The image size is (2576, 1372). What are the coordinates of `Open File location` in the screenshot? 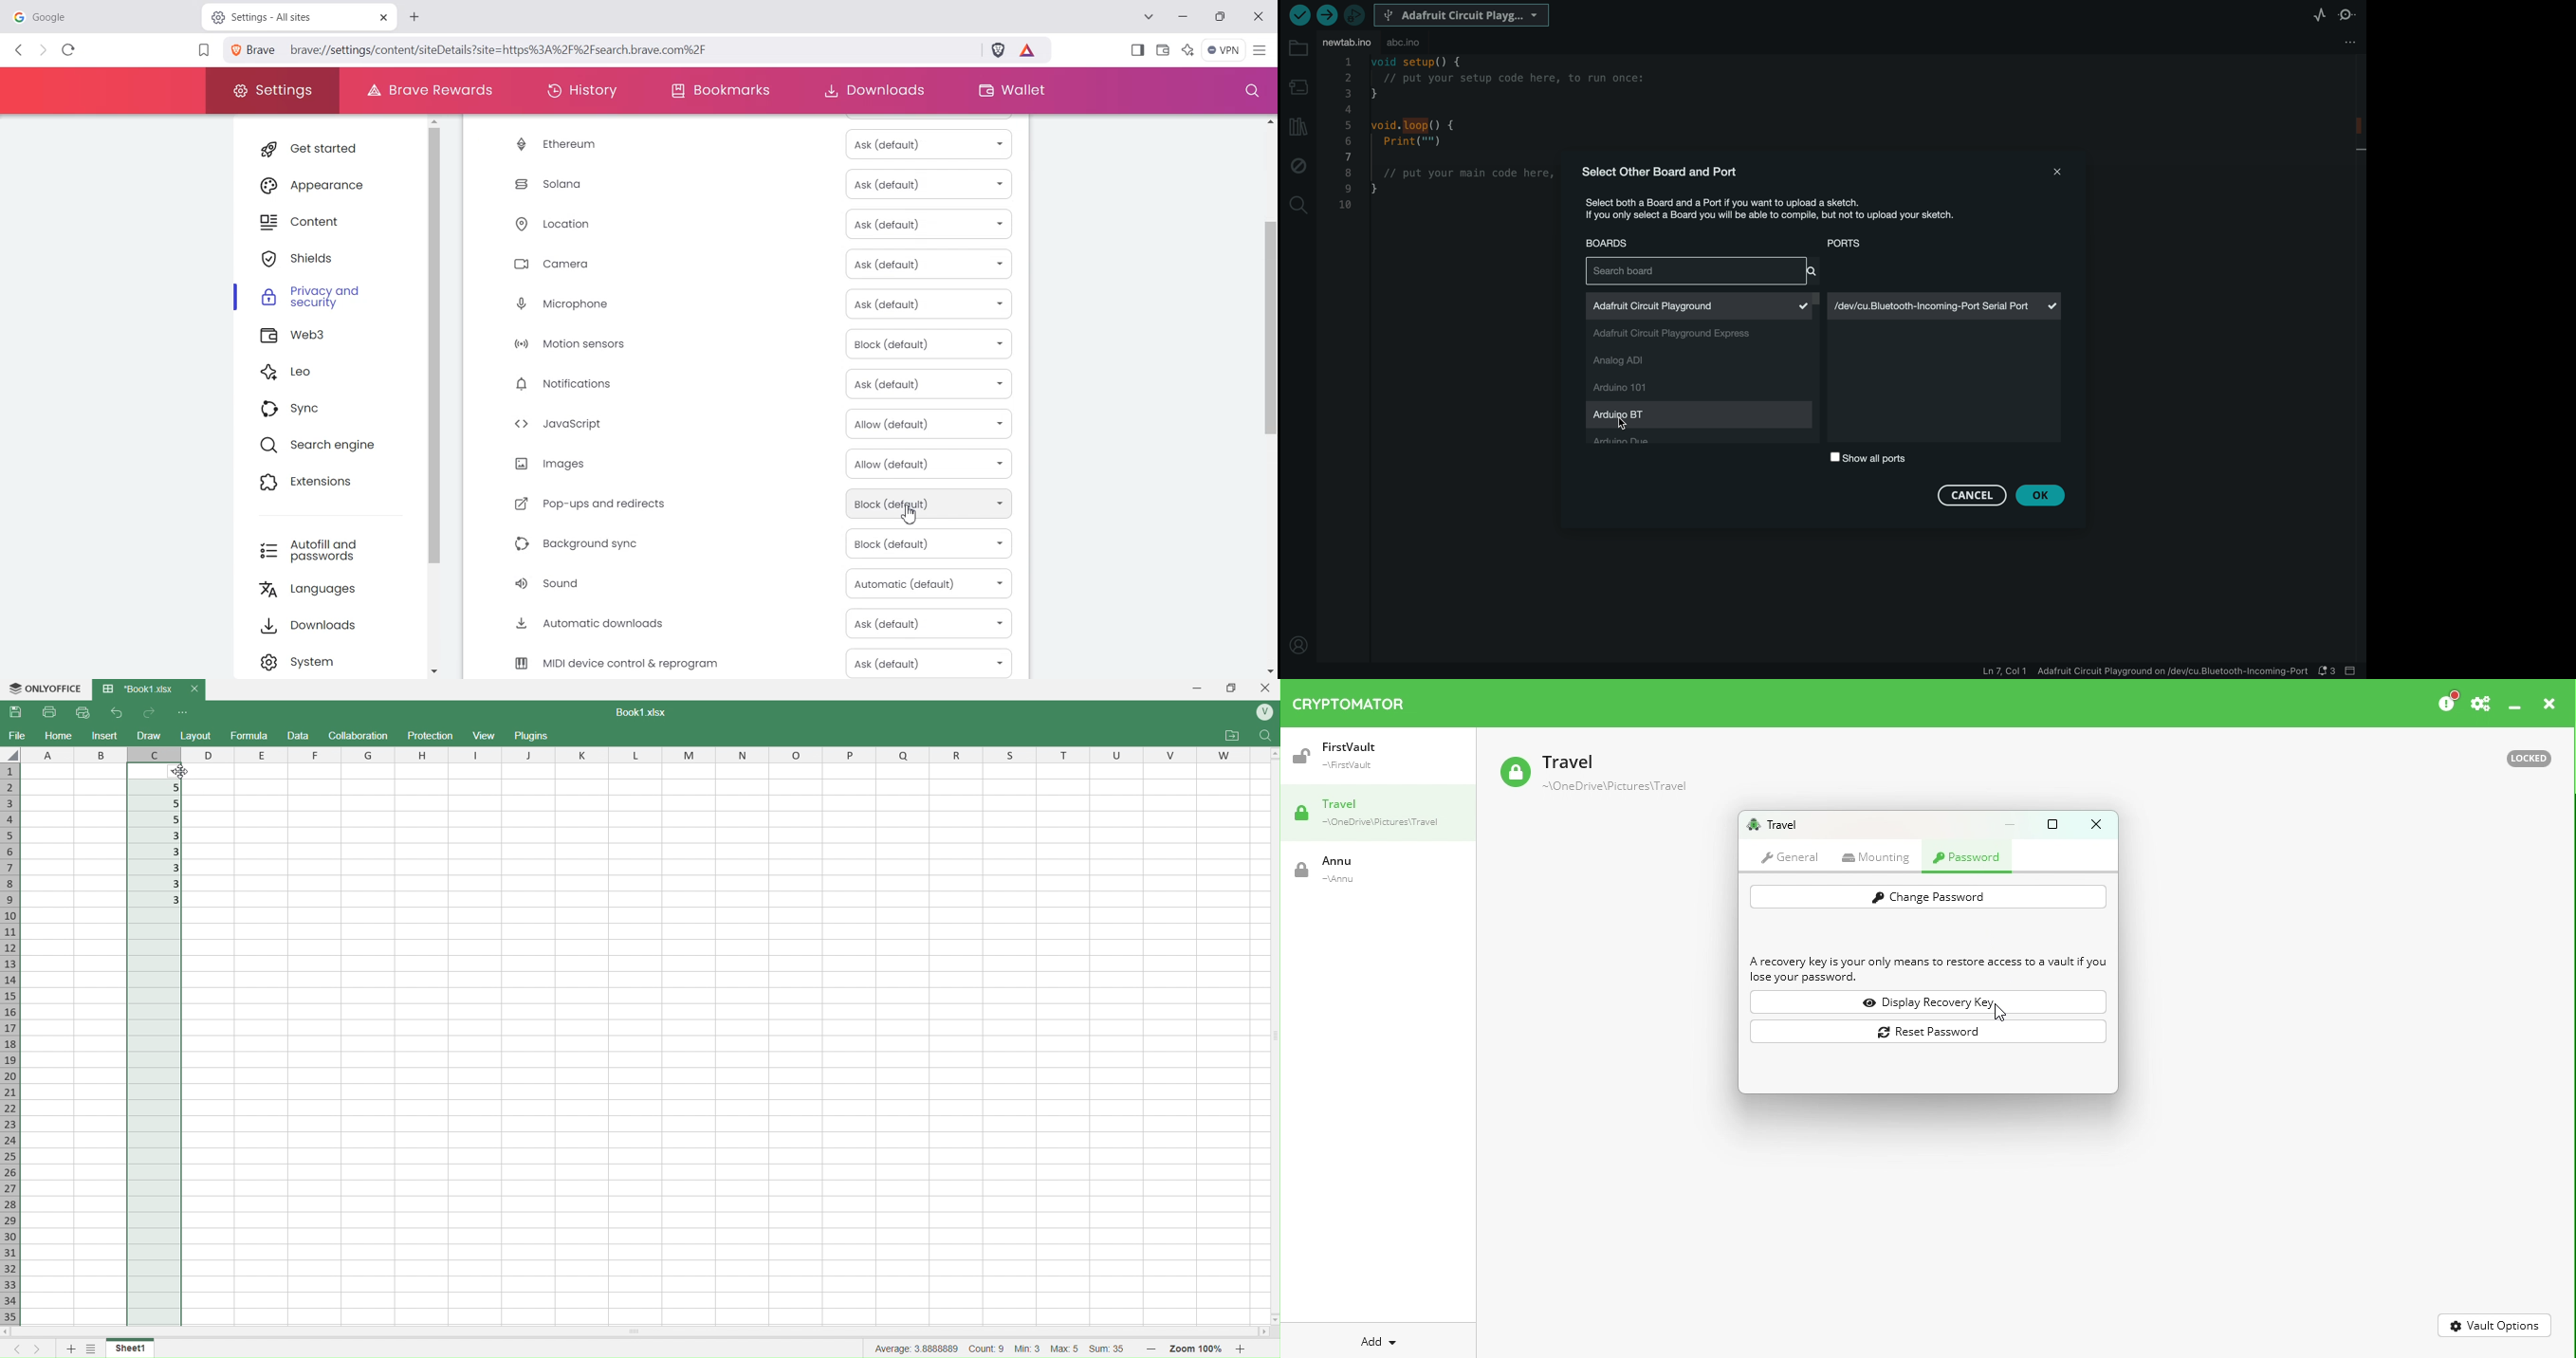 It's located at (1233, 736).